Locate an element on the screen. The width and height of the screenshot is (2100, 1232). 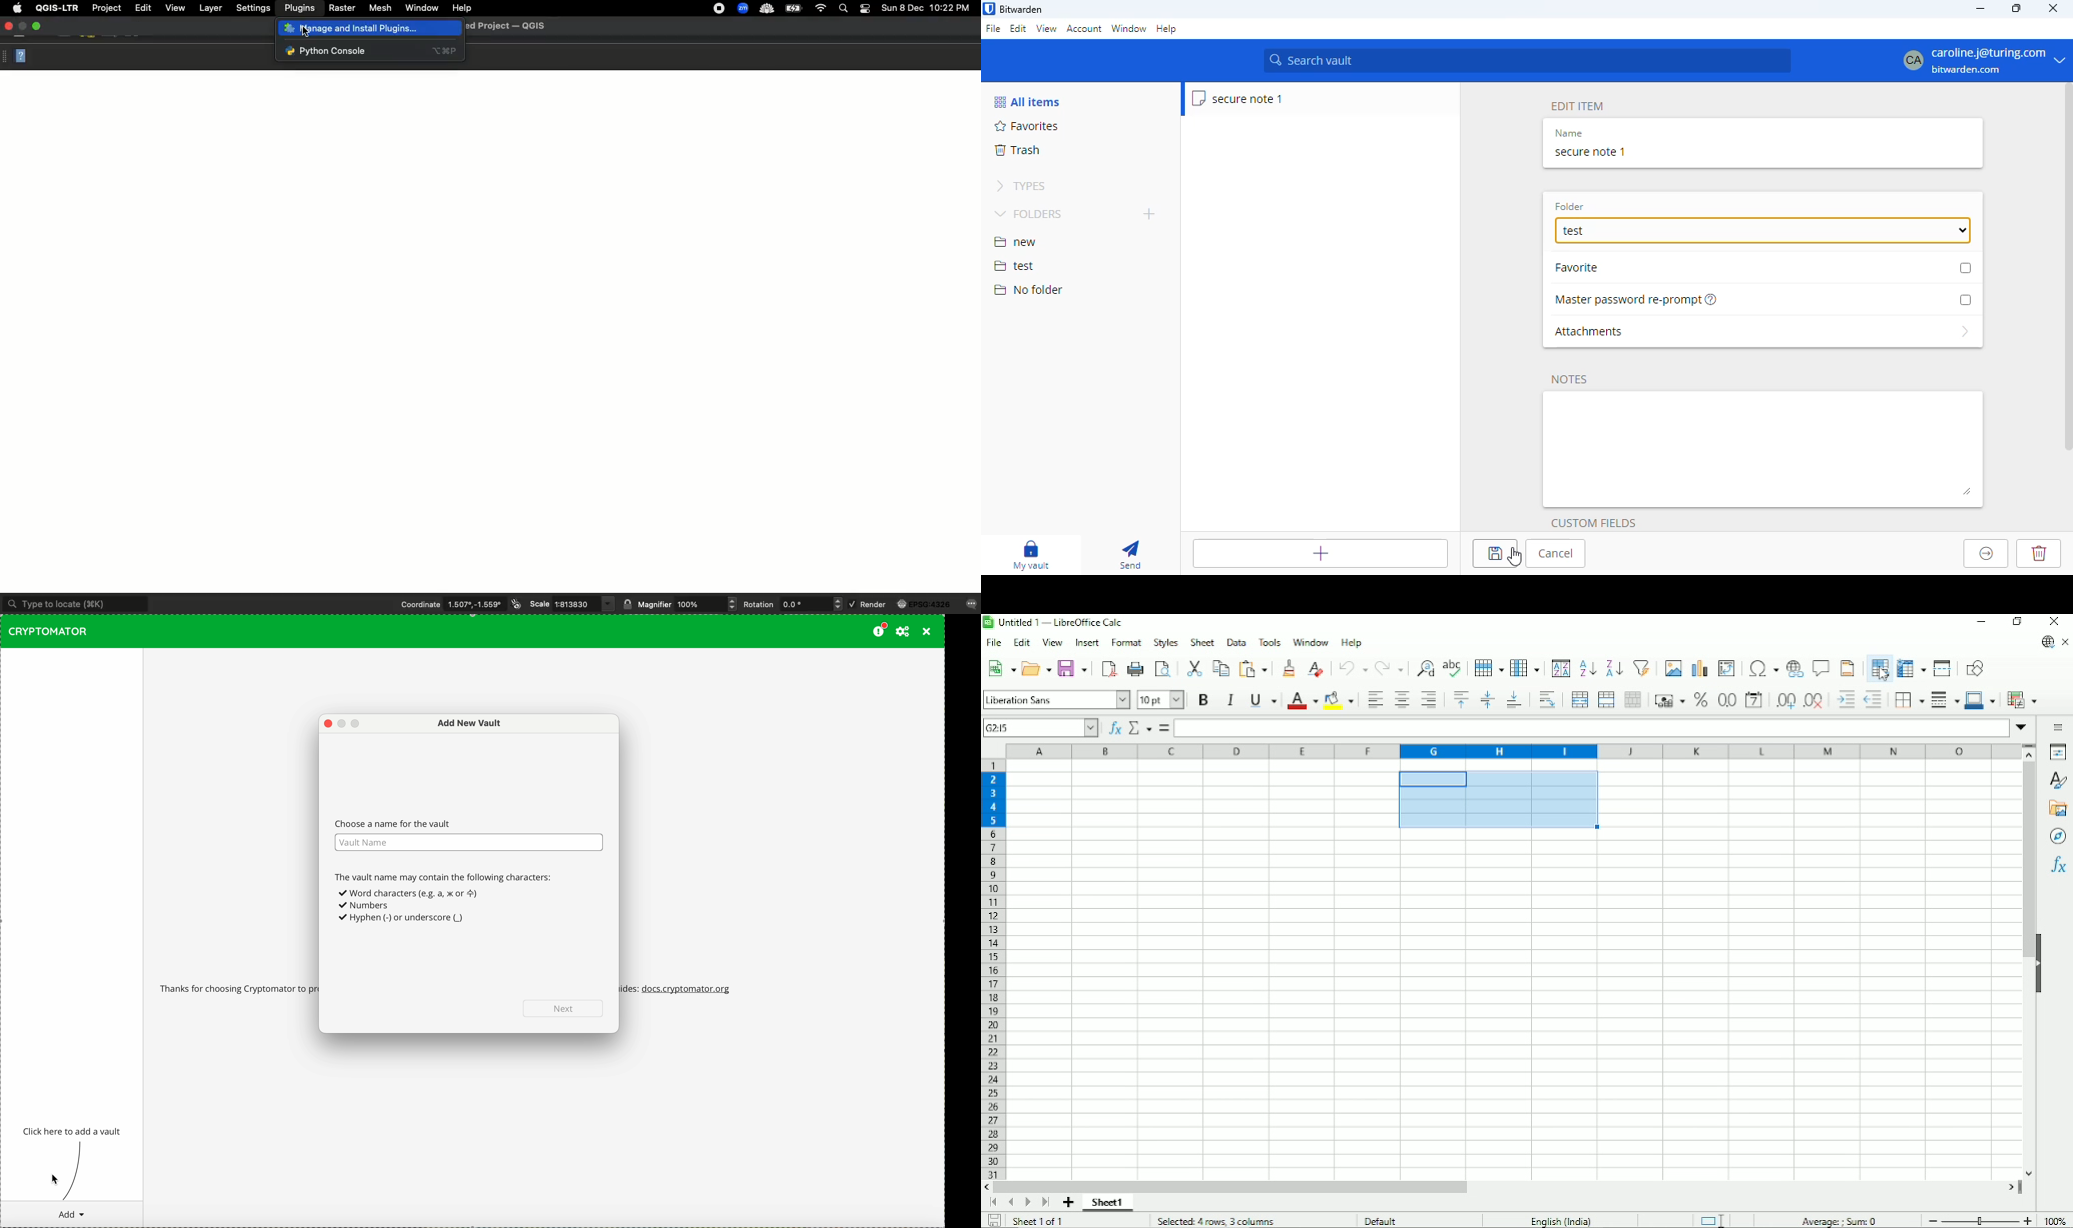
Bold is located at coordinates (1202, 701).